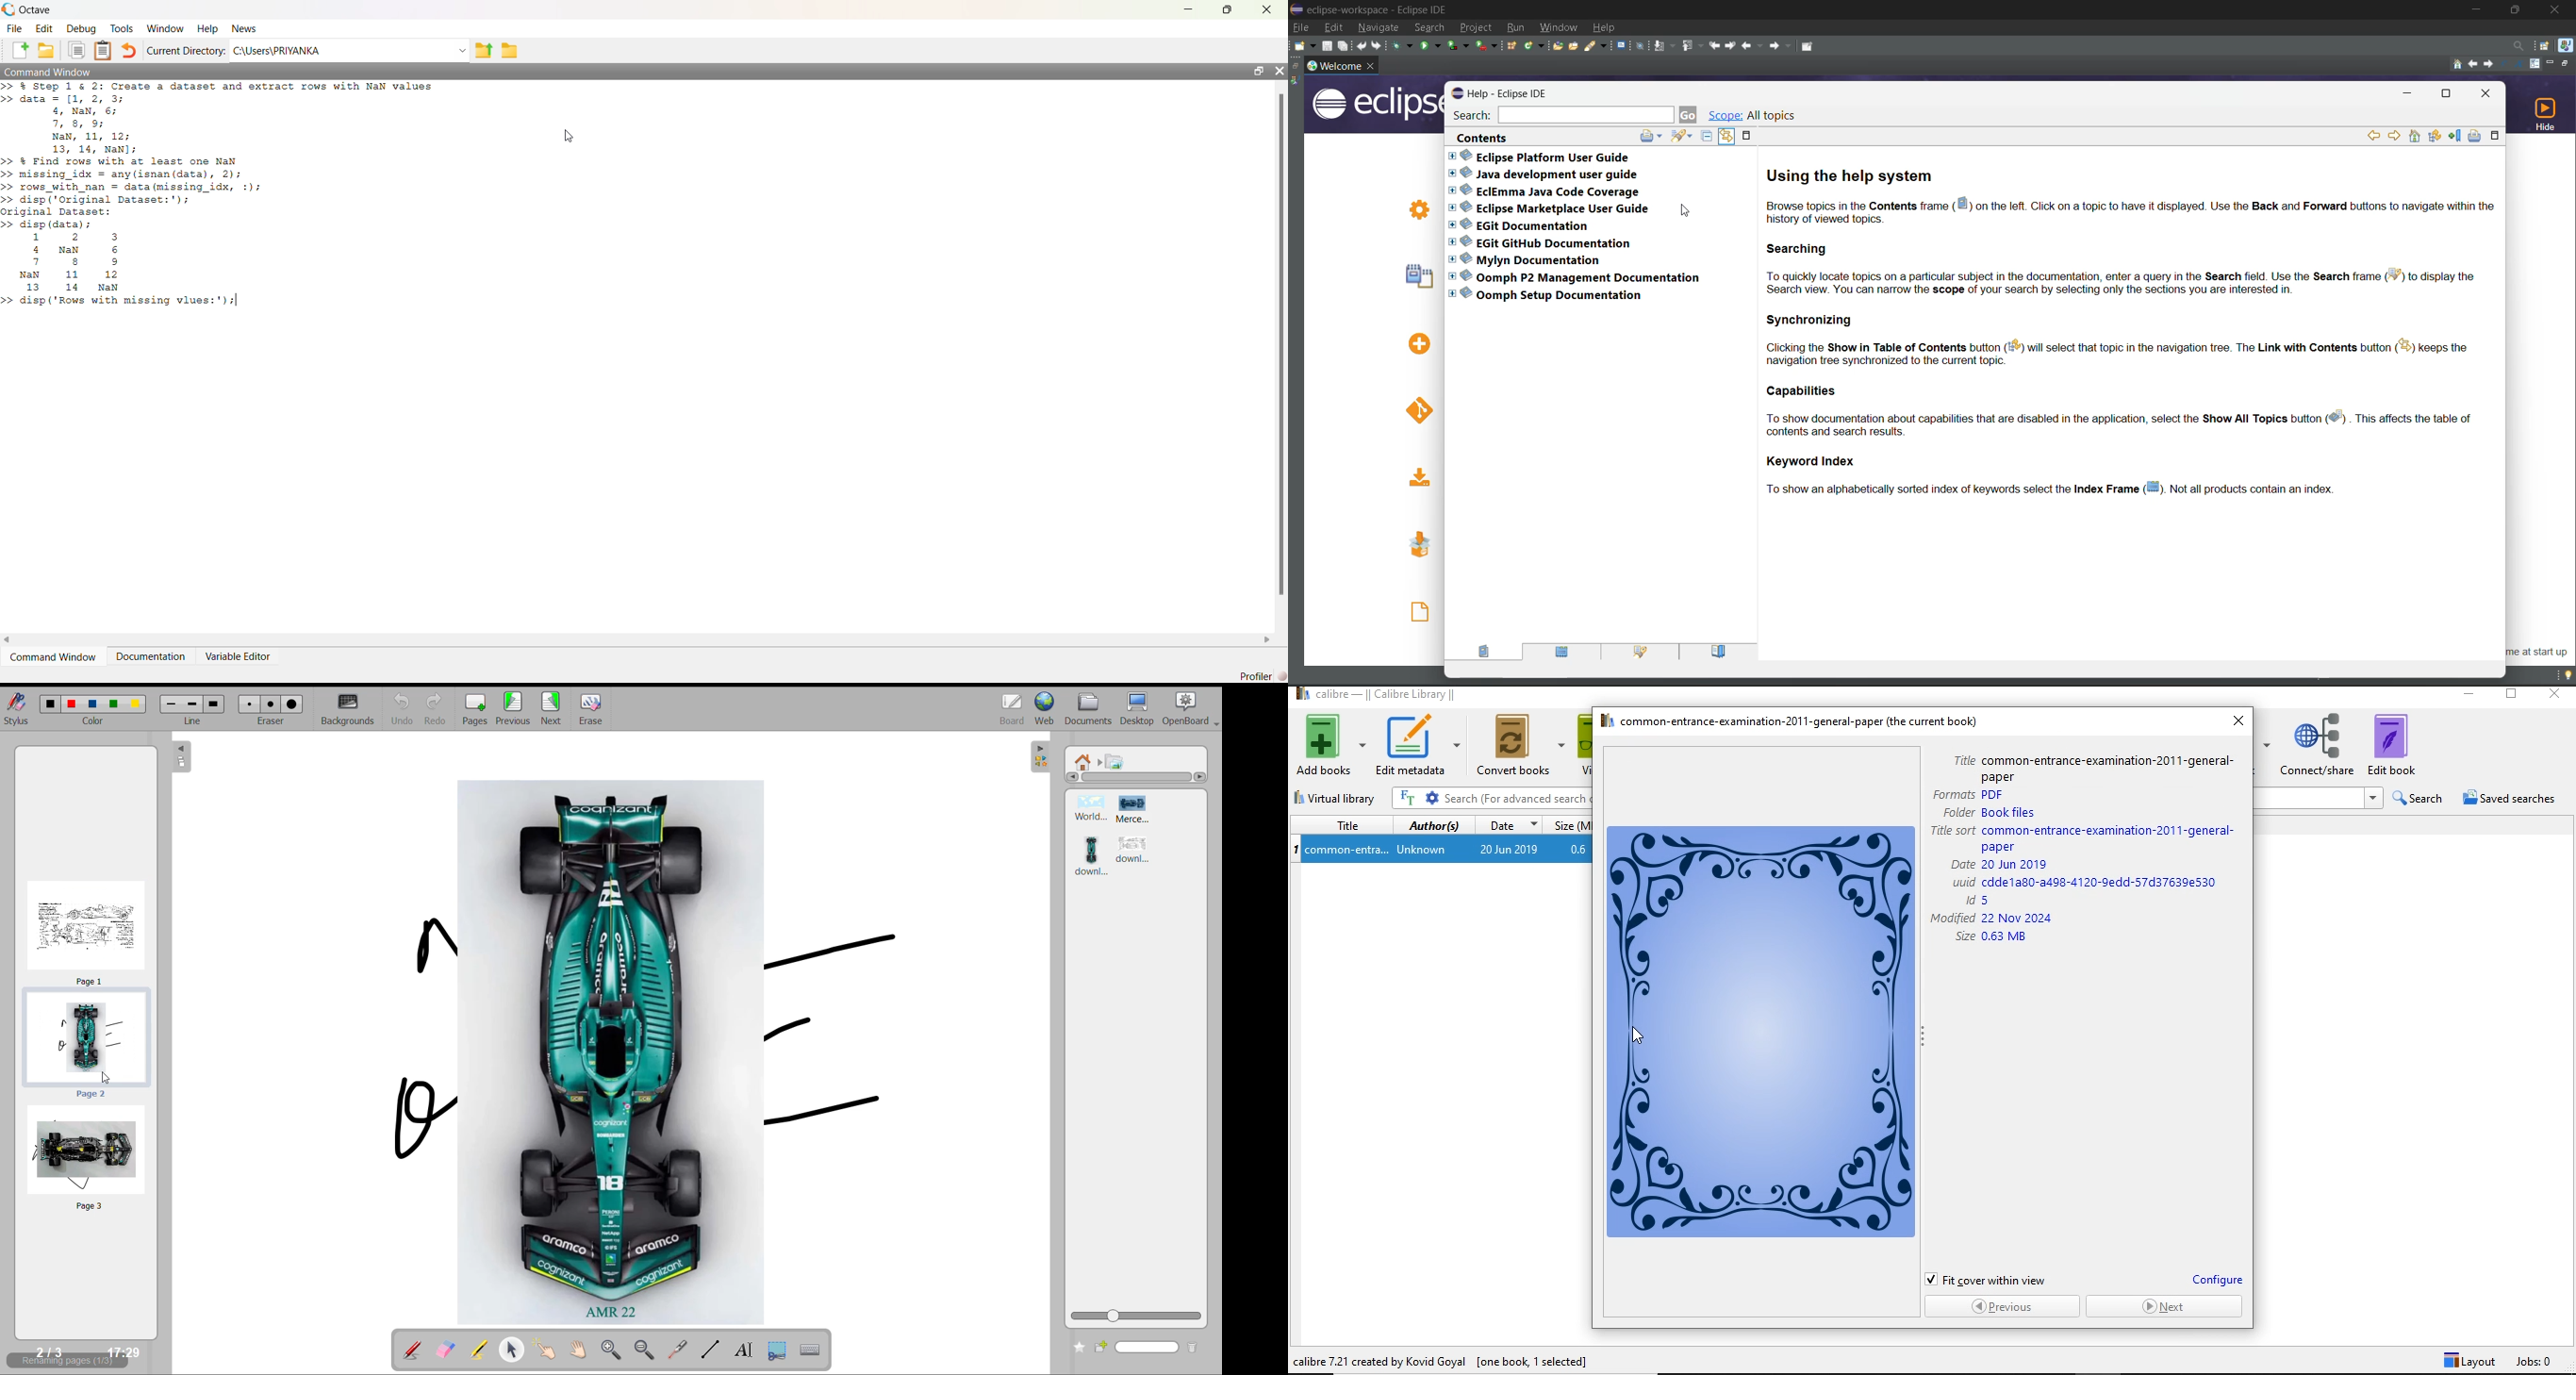  What do you see at coordinates (1303, 25) in the screenshot?
I see `file` at bounding box center [1303, 25].